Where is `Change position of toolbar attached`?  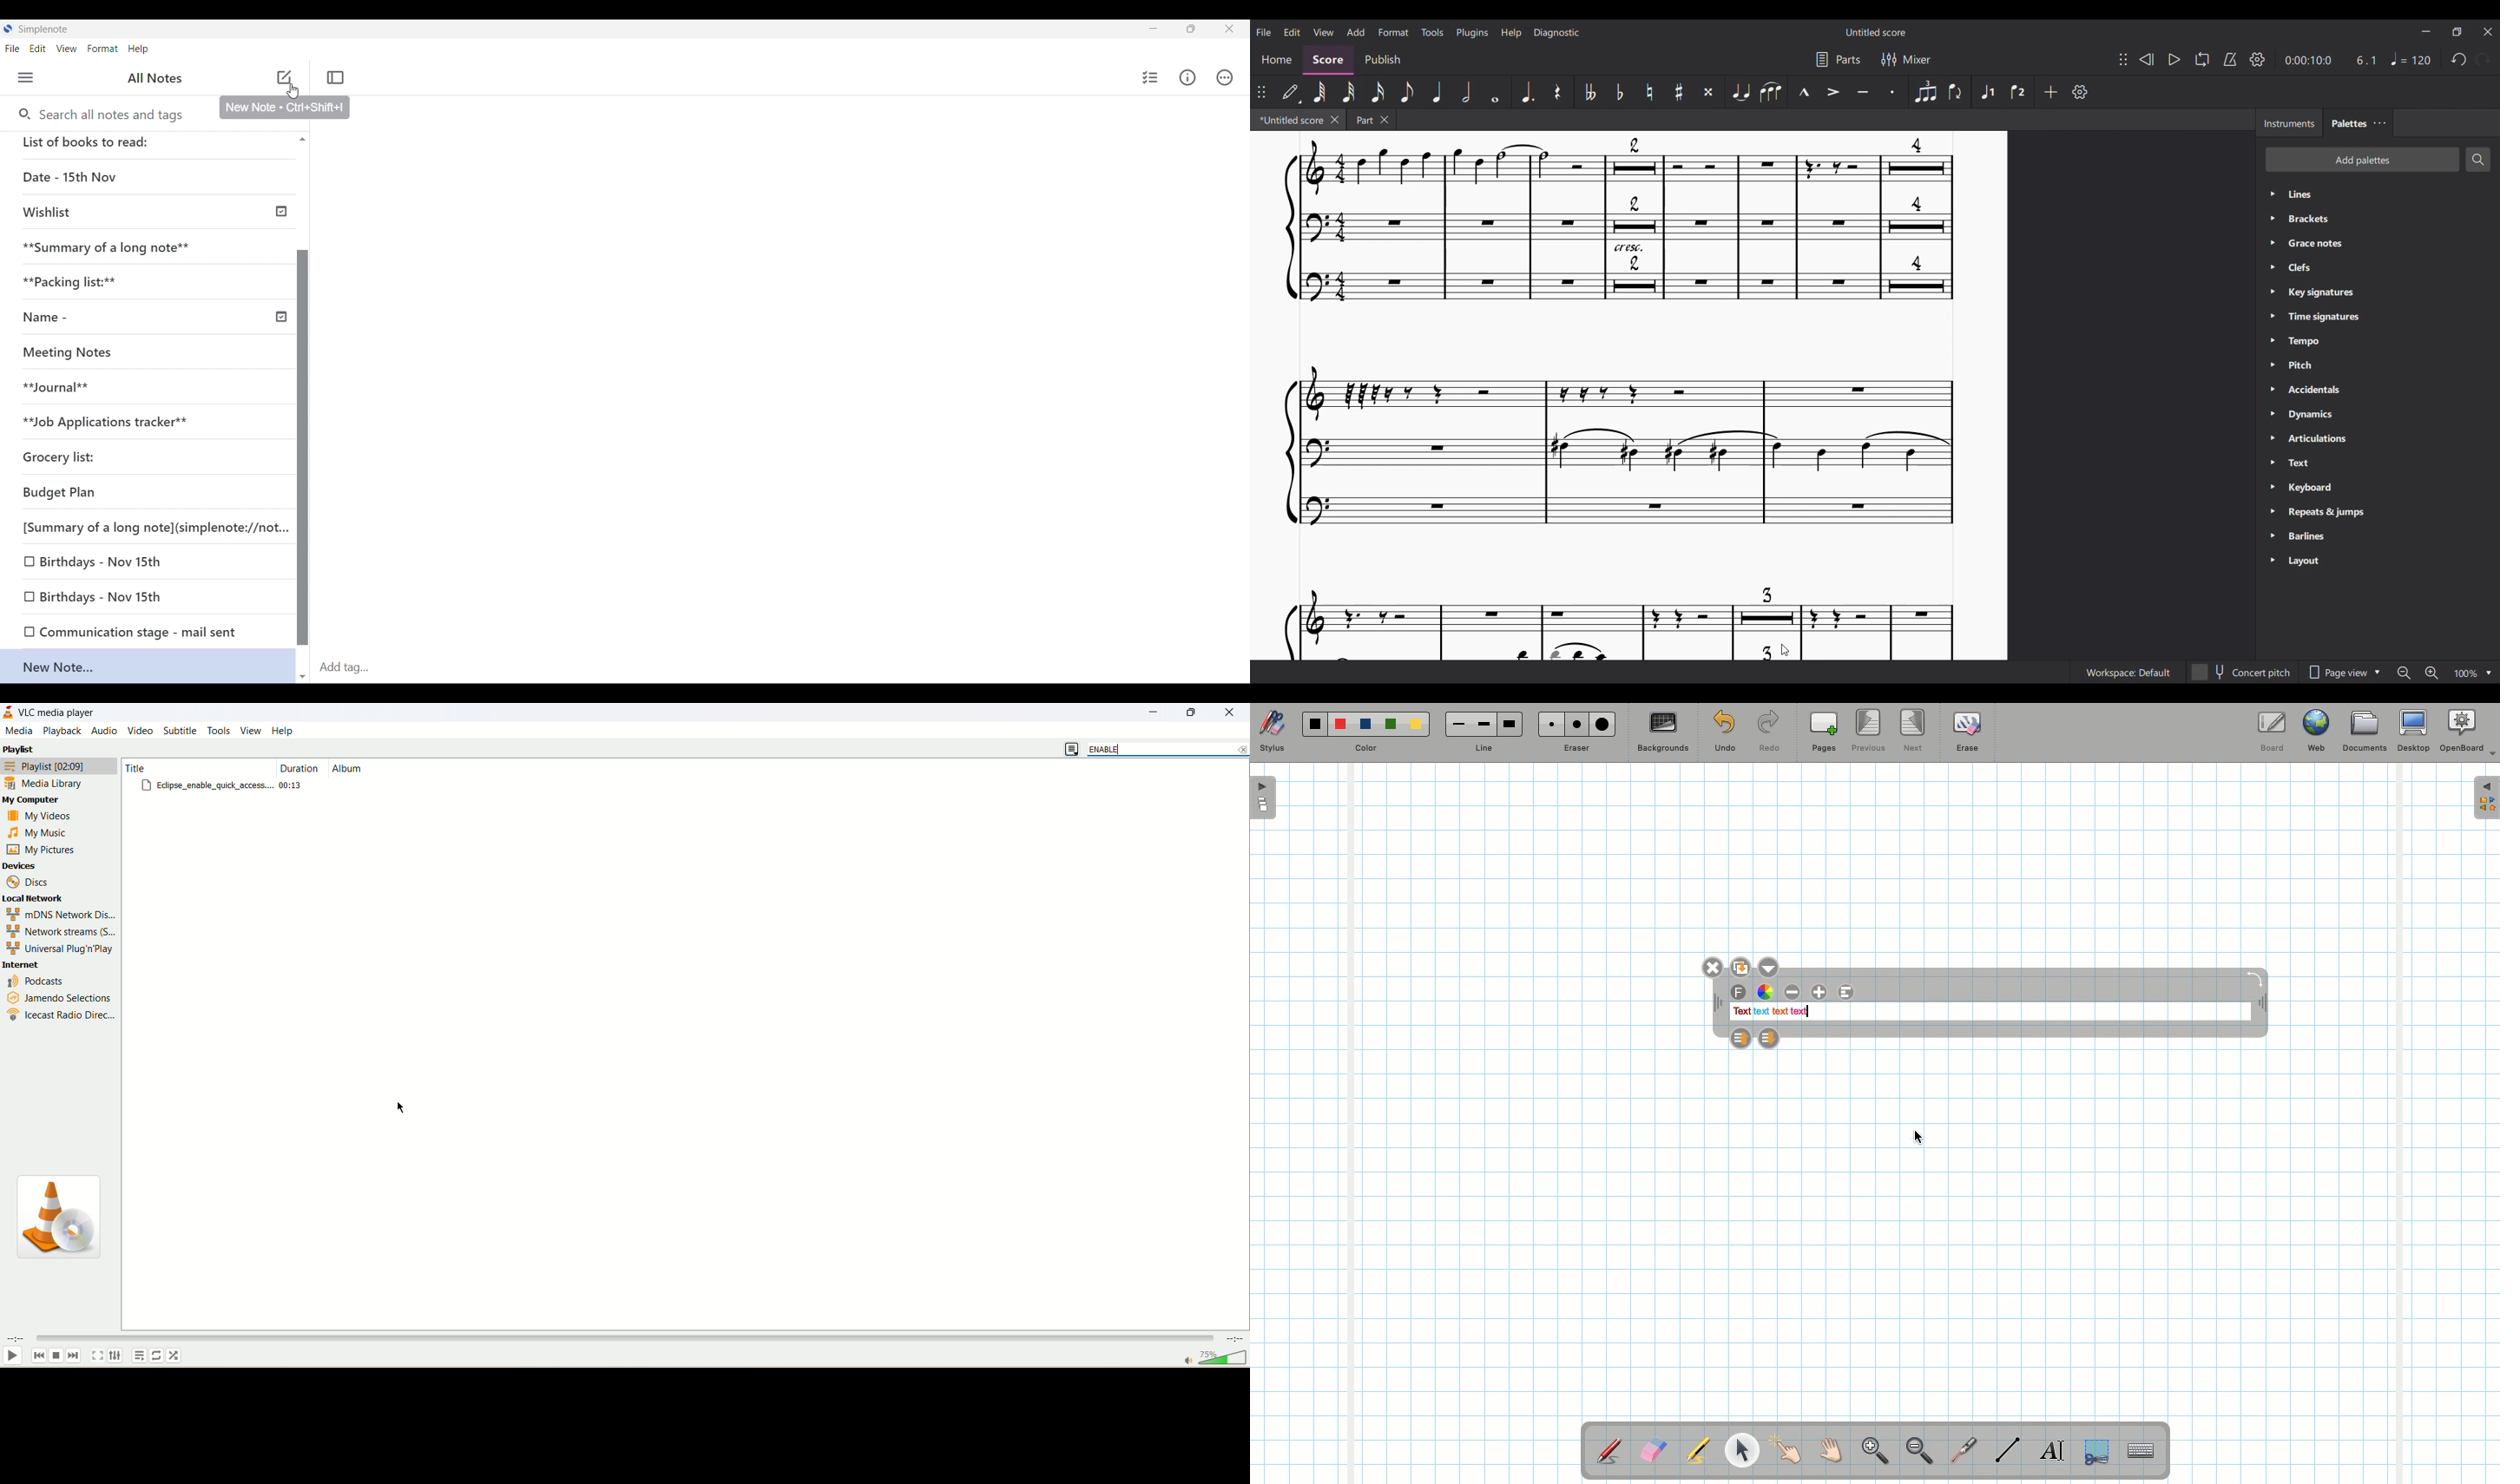
Change position of toolbar attached is located at coordinates (2123, 59).